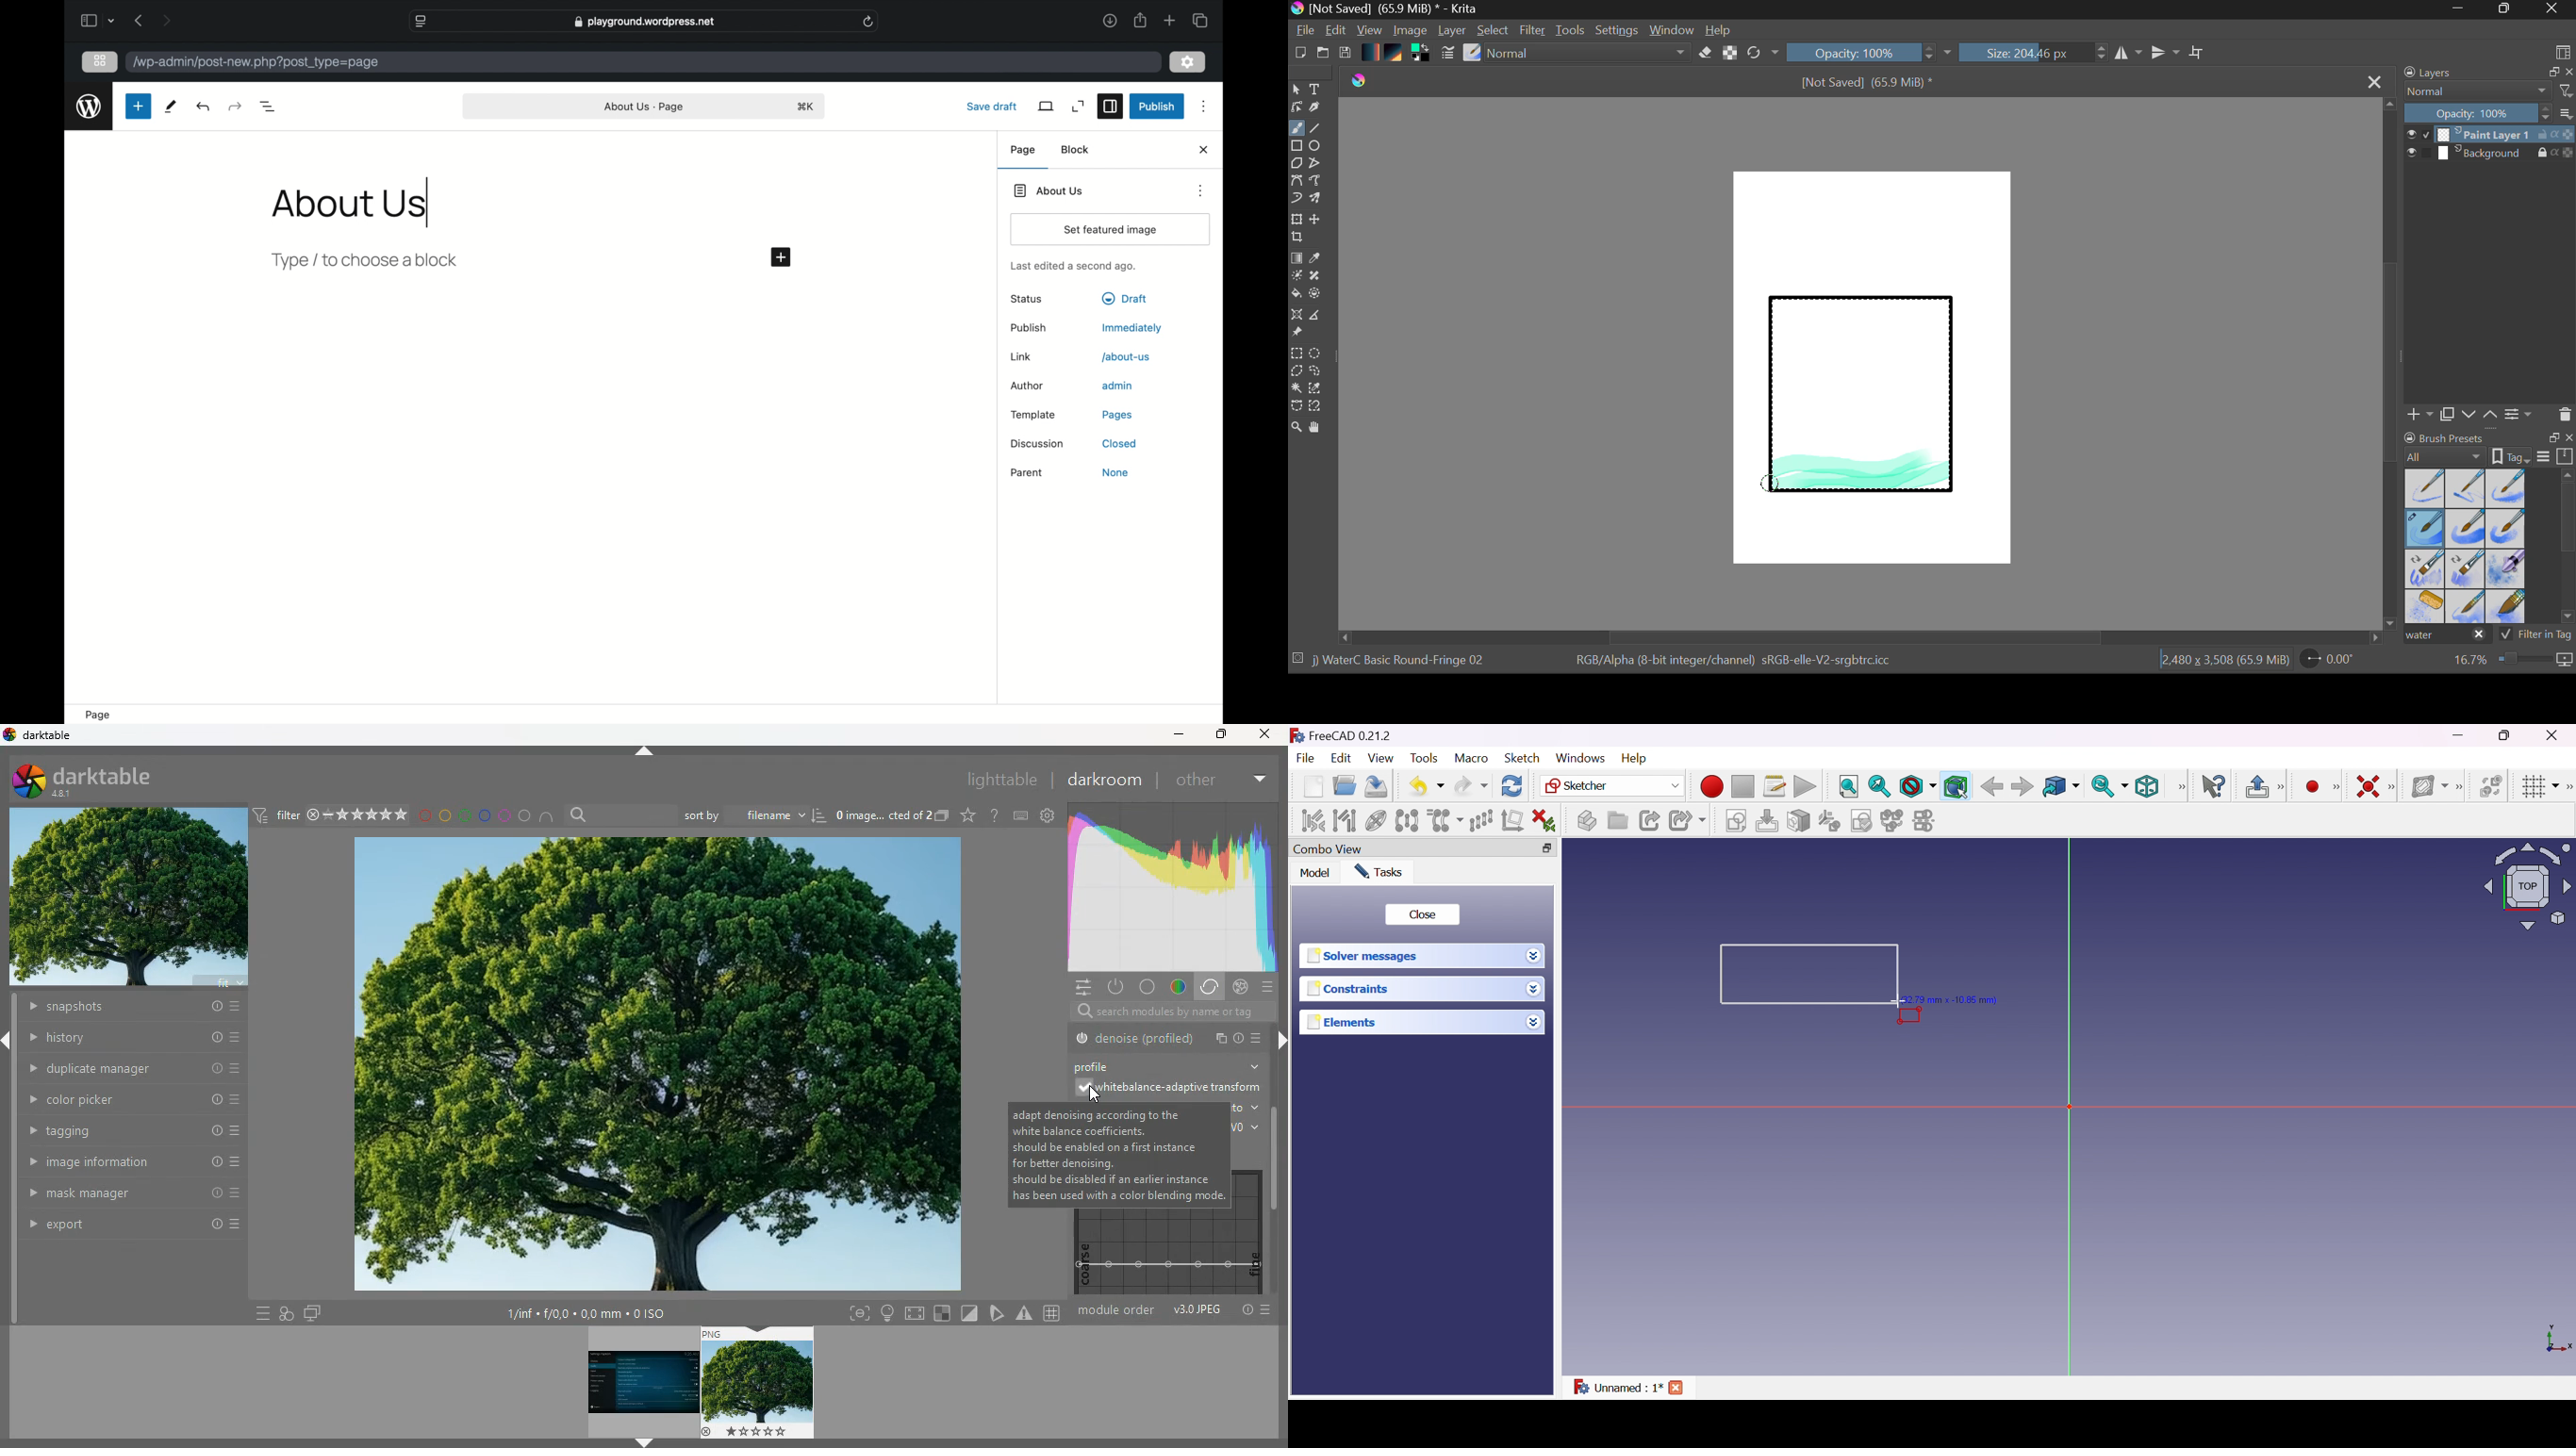  What do you see at coordinates (1202, 21) in the screenshot?
I see `show tab overview` at bounding box center [1202, 21].